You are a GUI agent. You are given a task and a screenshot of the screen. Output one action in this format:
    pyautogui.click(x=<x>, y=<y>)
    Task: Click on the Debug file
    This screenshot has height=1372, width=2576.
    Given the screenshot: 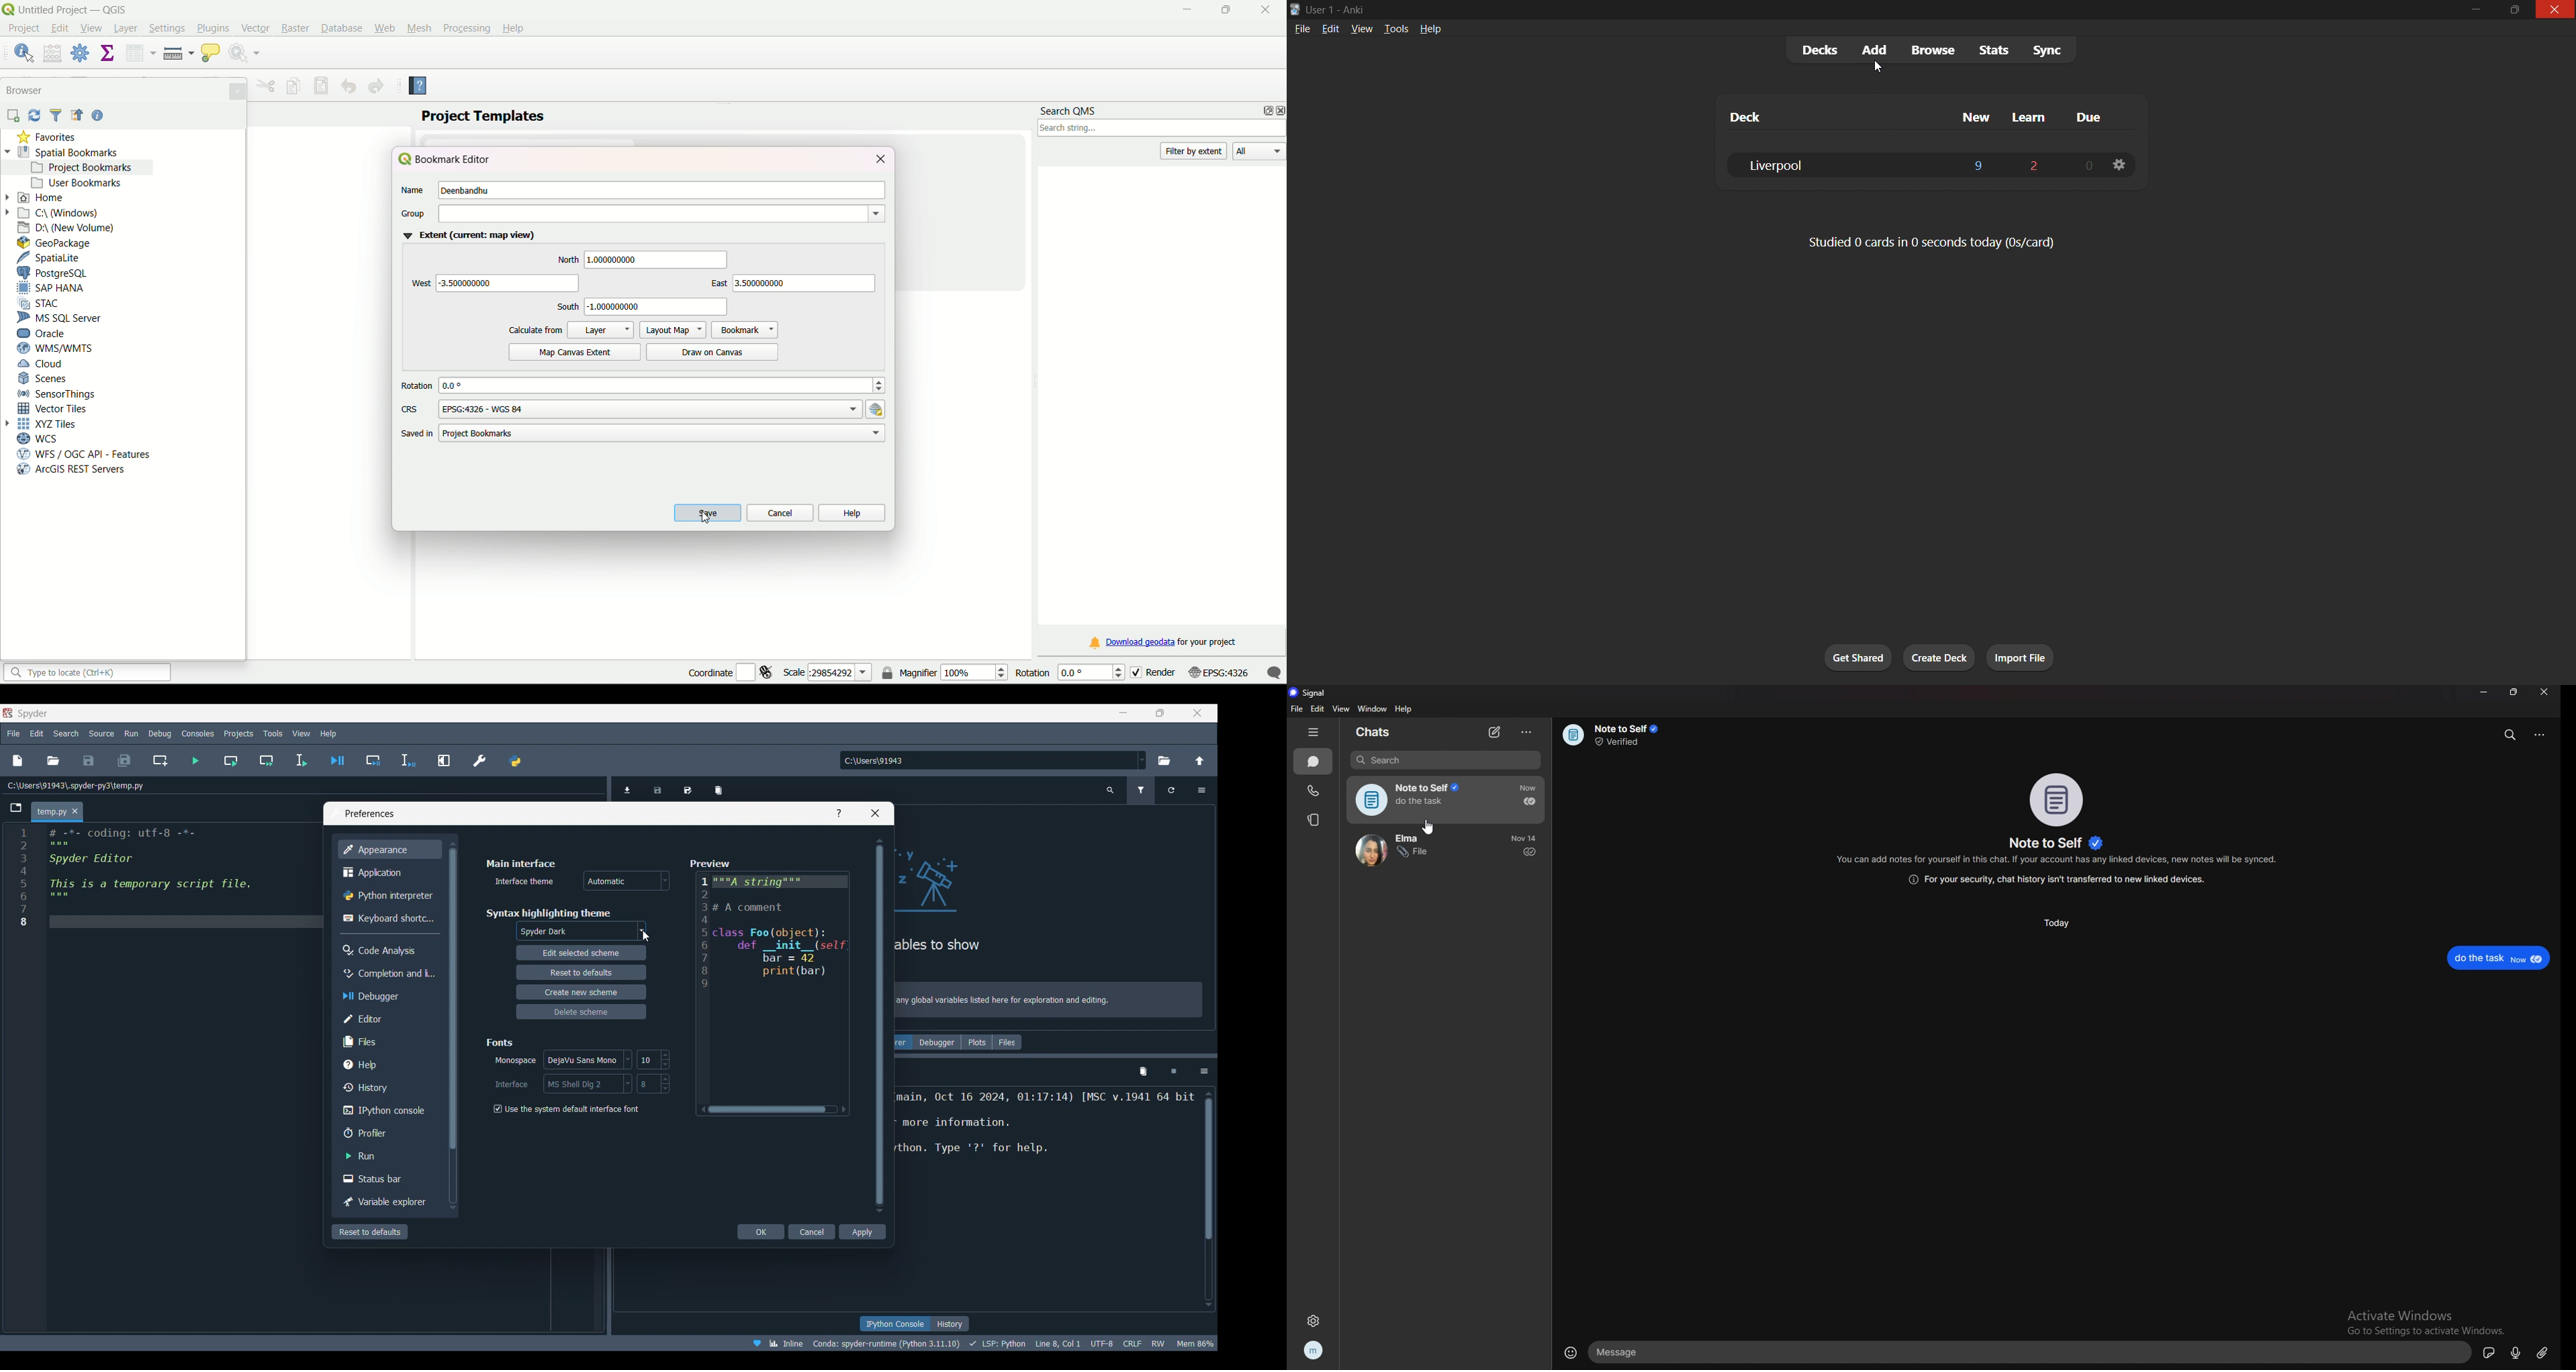 What is the action you would take?
    pyautogui.click(x=338, y=760)
    